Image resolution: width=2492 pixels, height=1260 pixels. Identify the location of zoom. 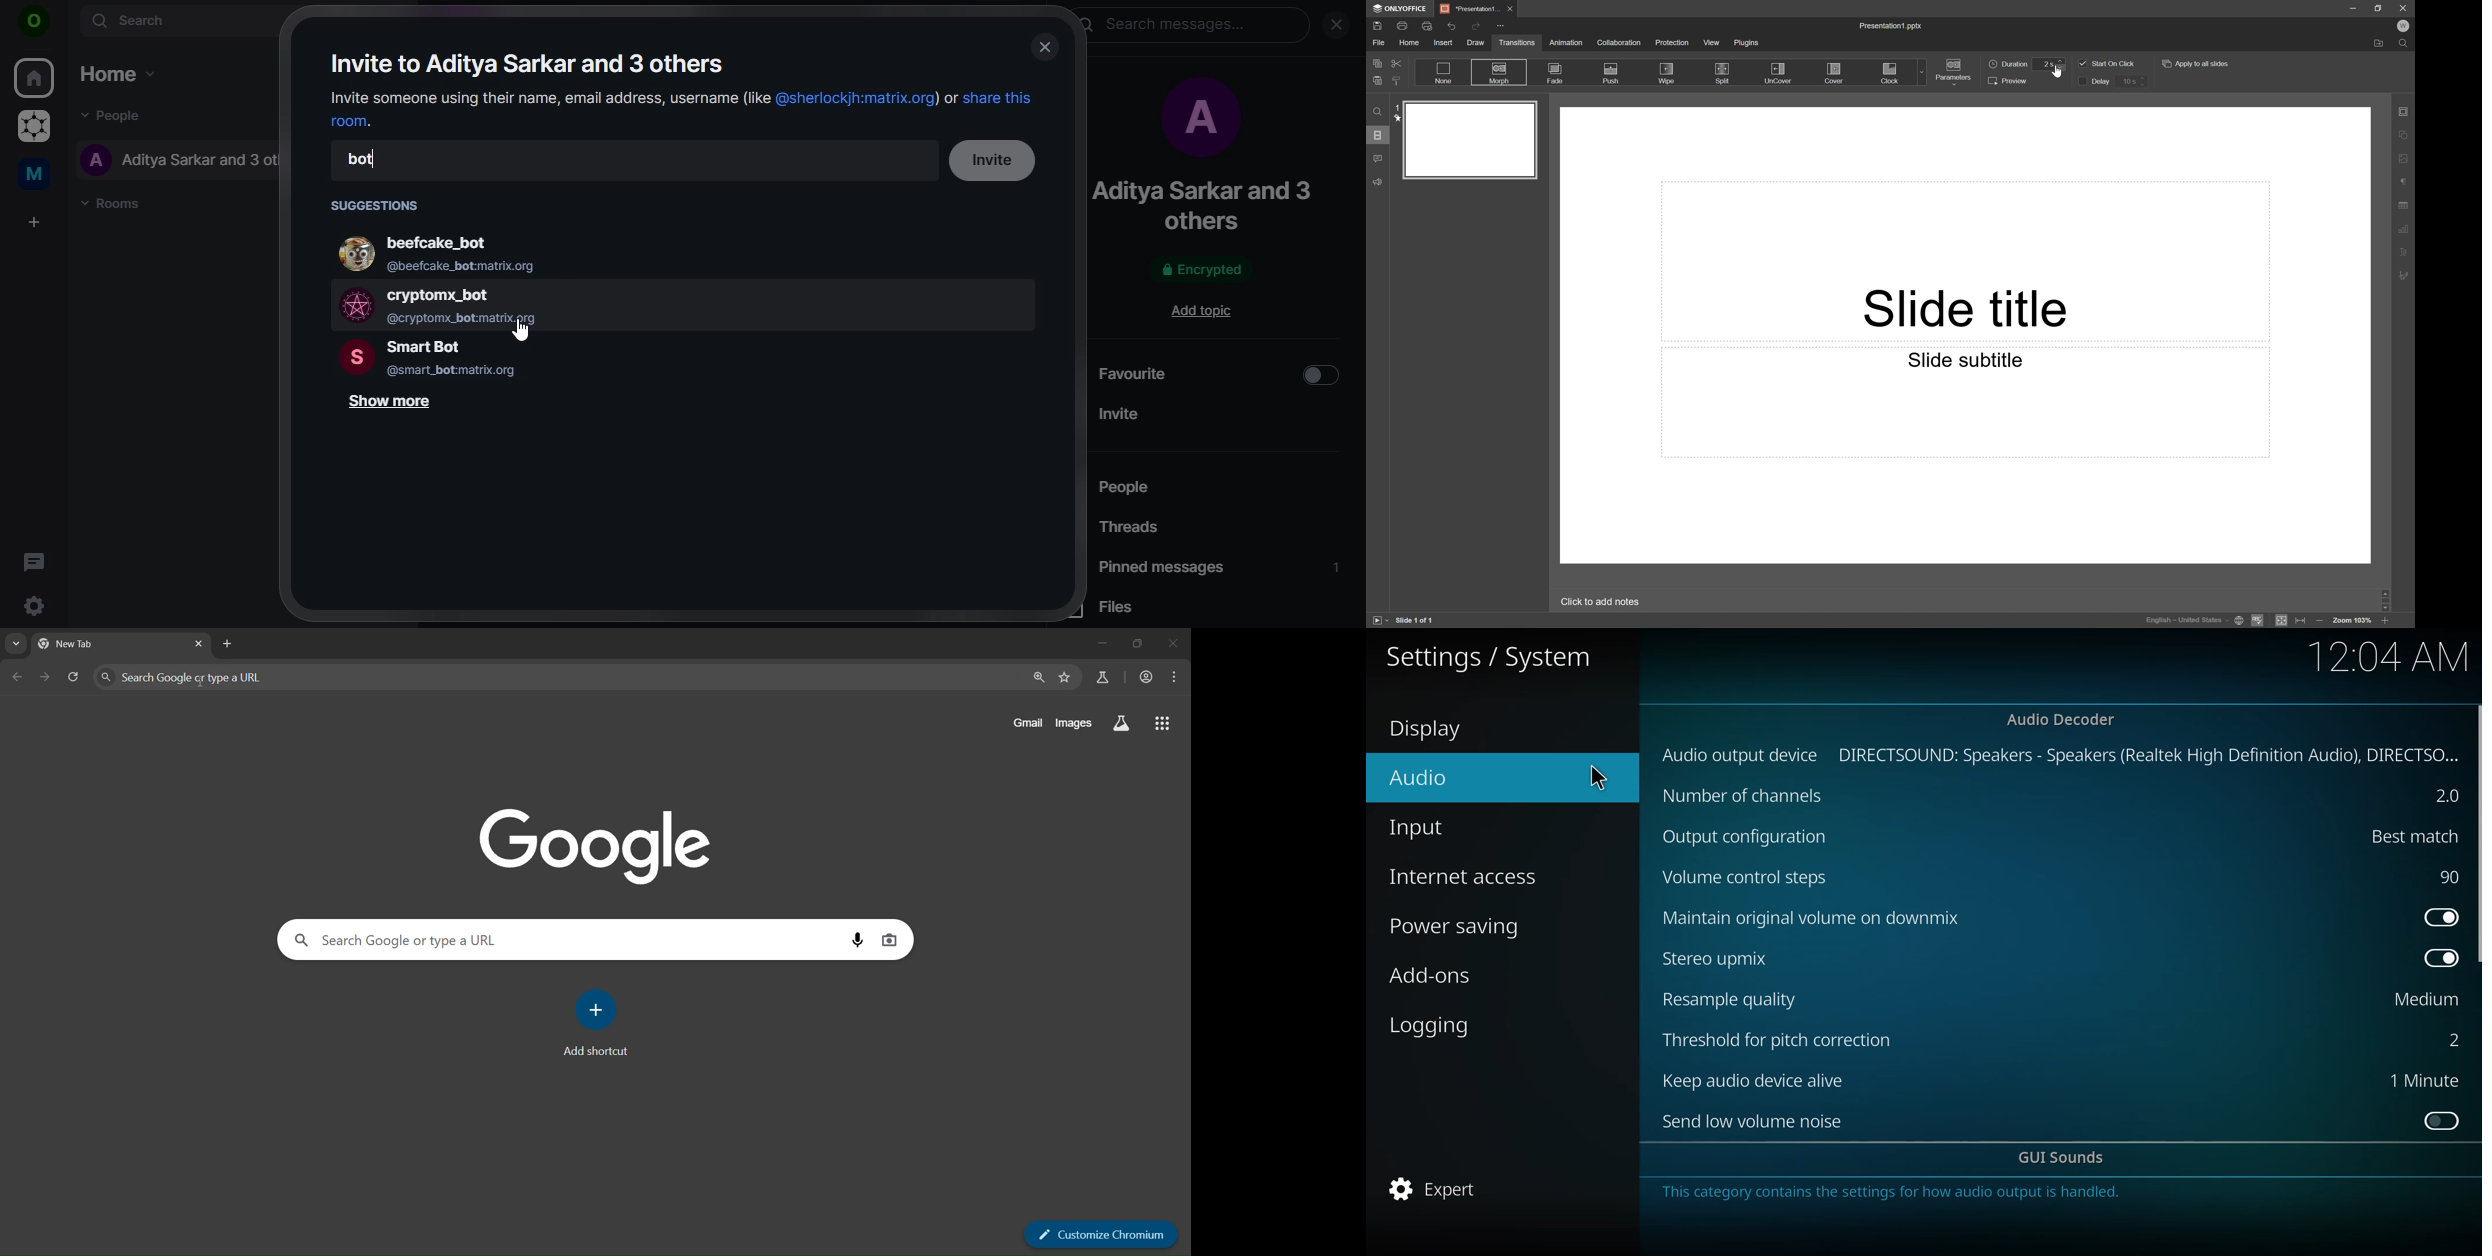
(1039, 678).